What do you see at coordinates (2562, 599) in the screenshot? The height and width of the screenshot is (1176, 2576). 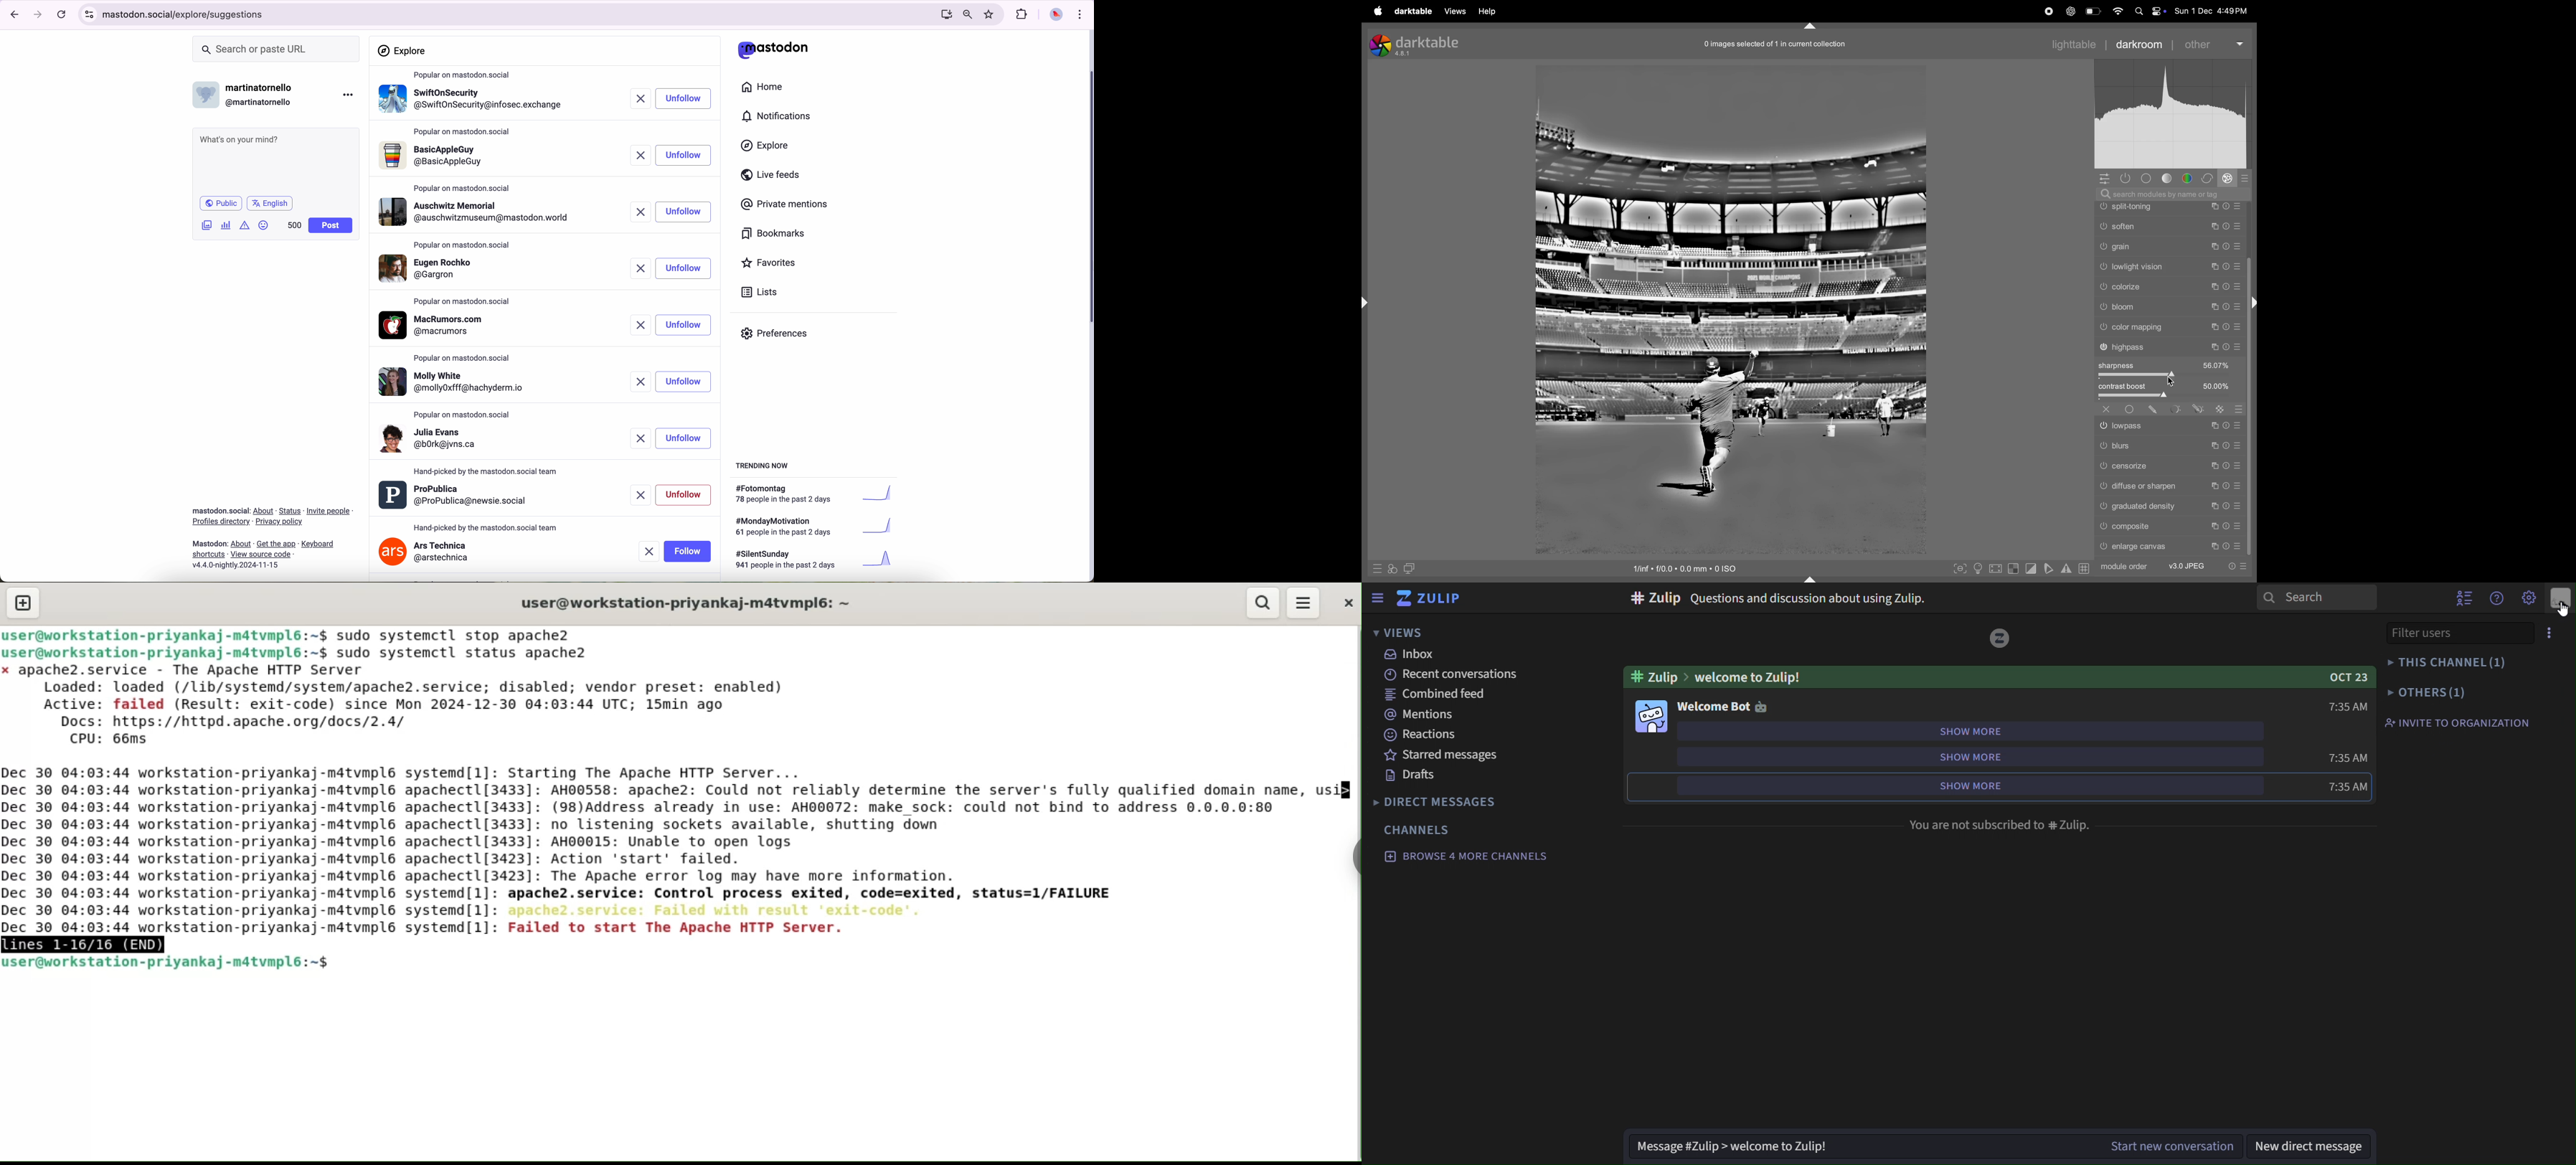 I see `personal menu` at bounding box center [2562, 599].